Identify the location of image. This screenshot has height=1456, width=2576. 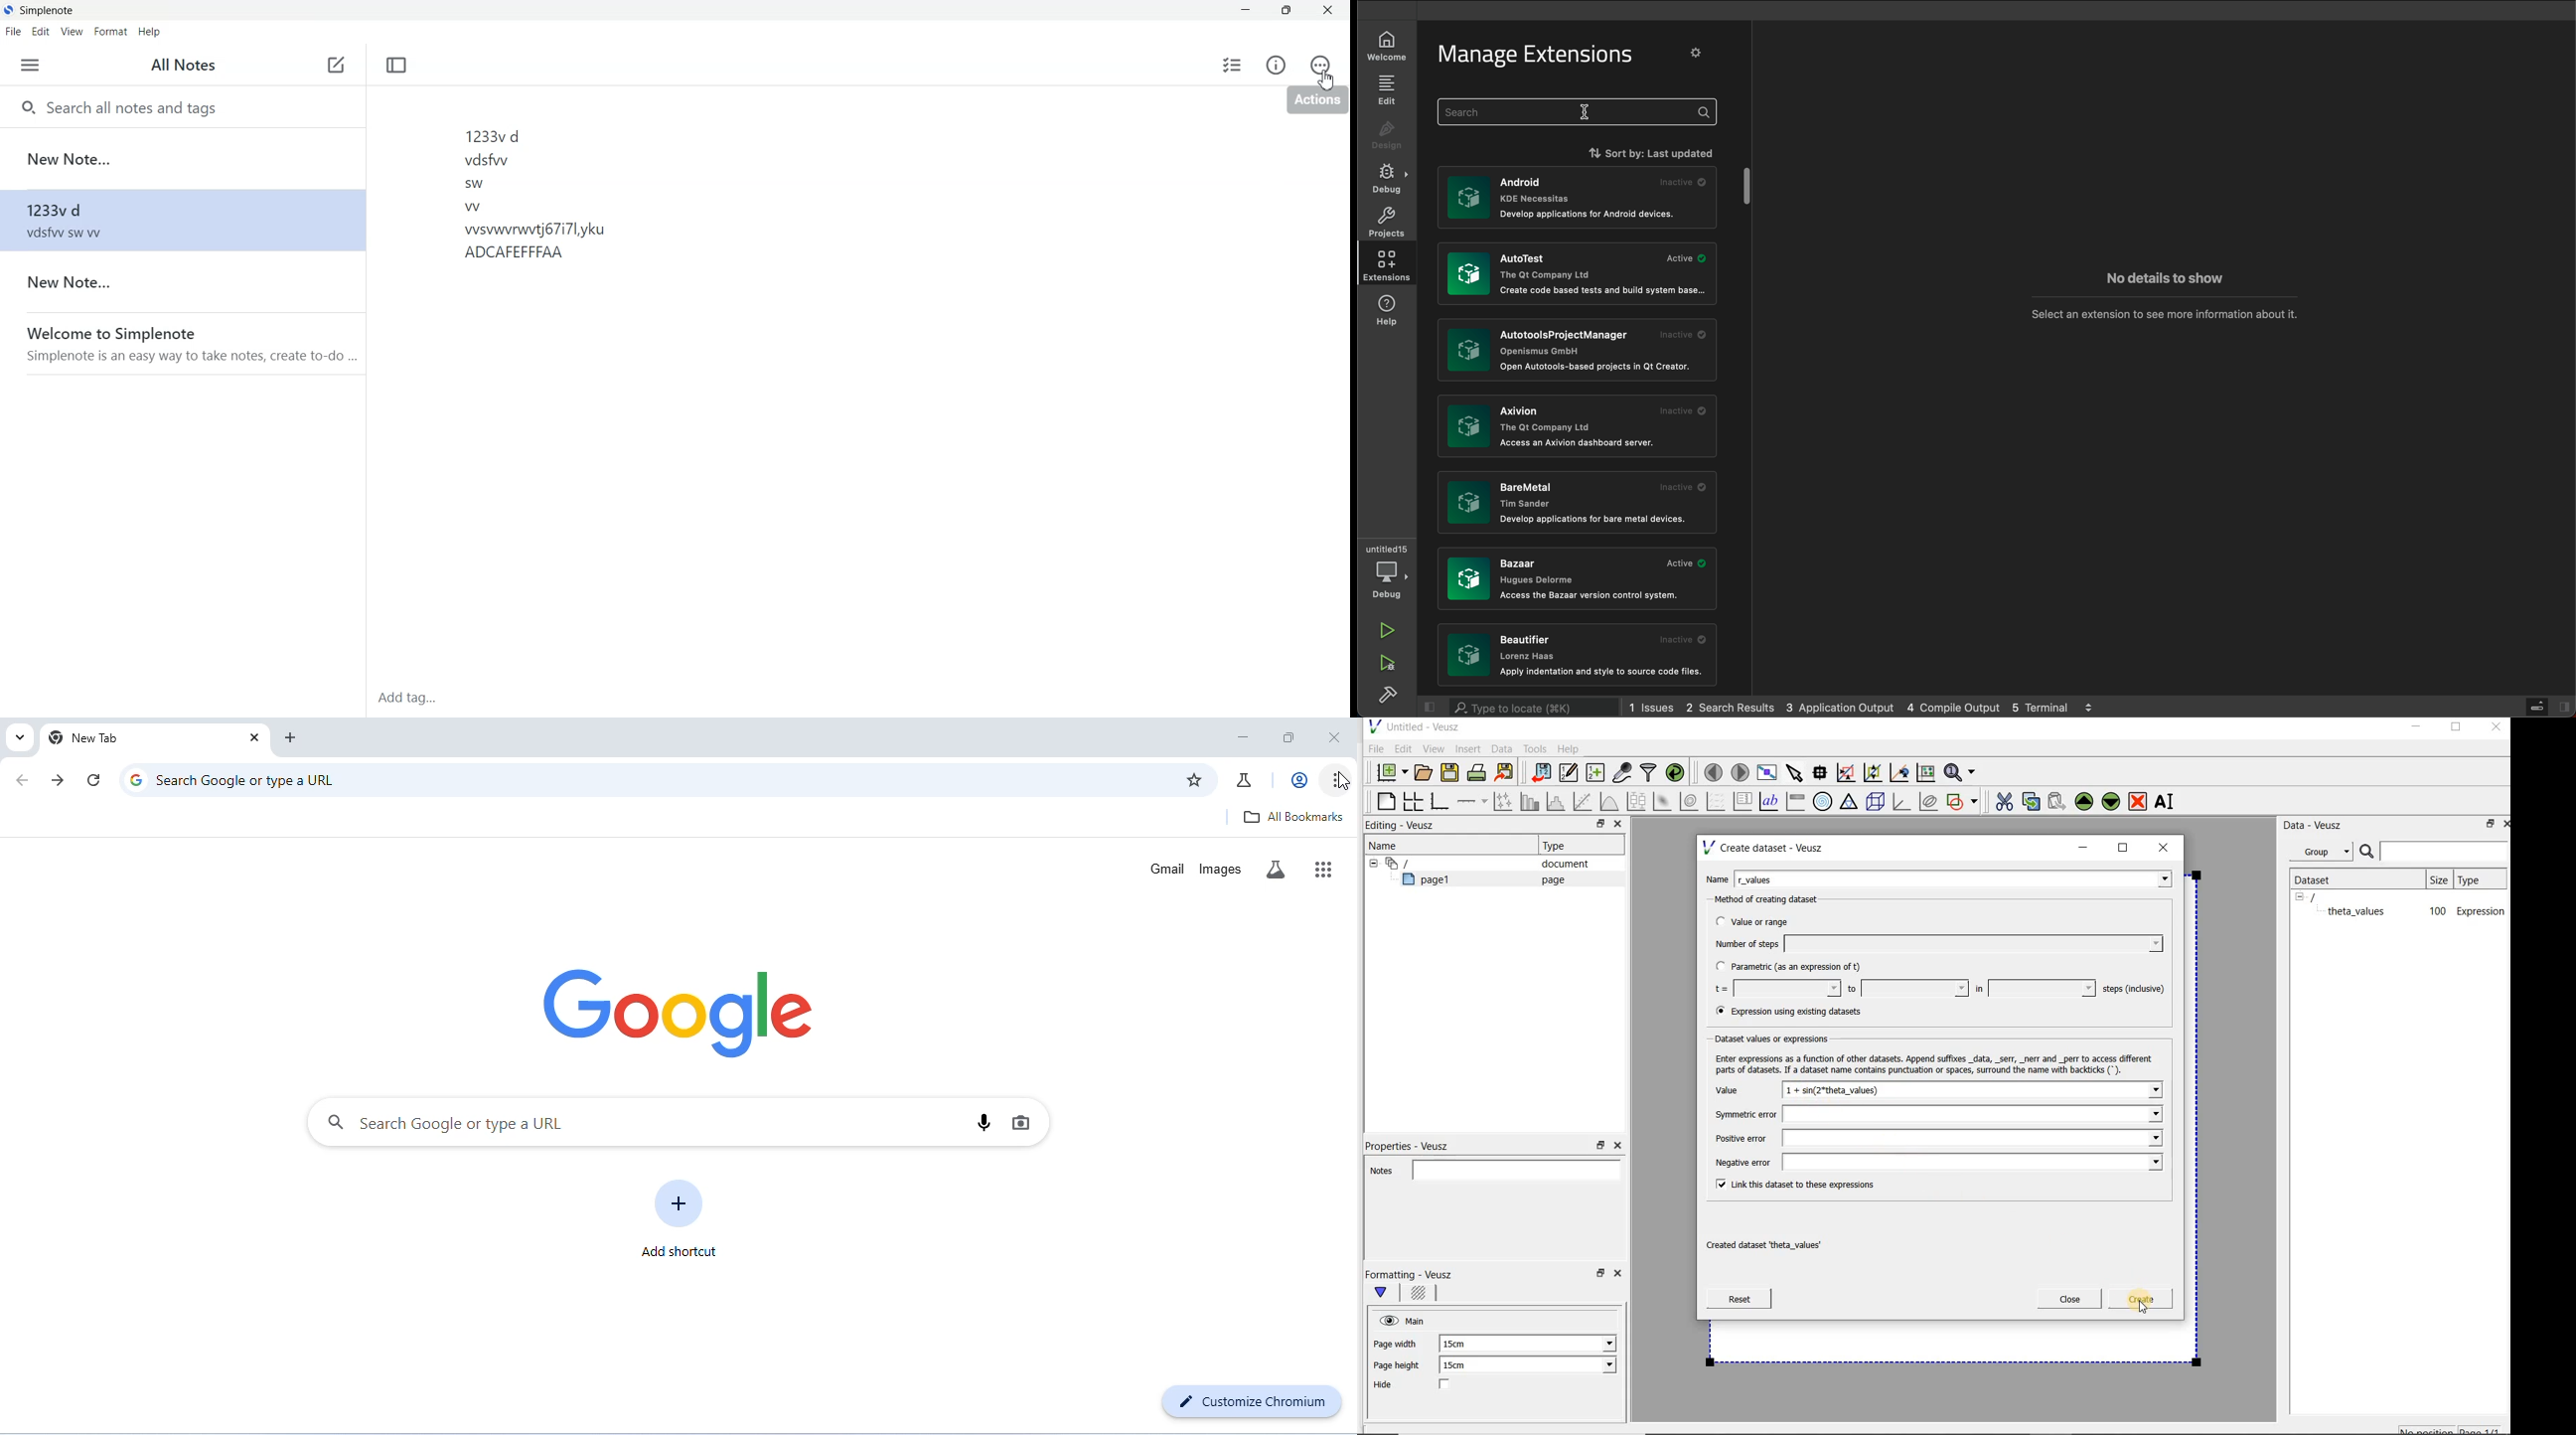
(1468, 578).